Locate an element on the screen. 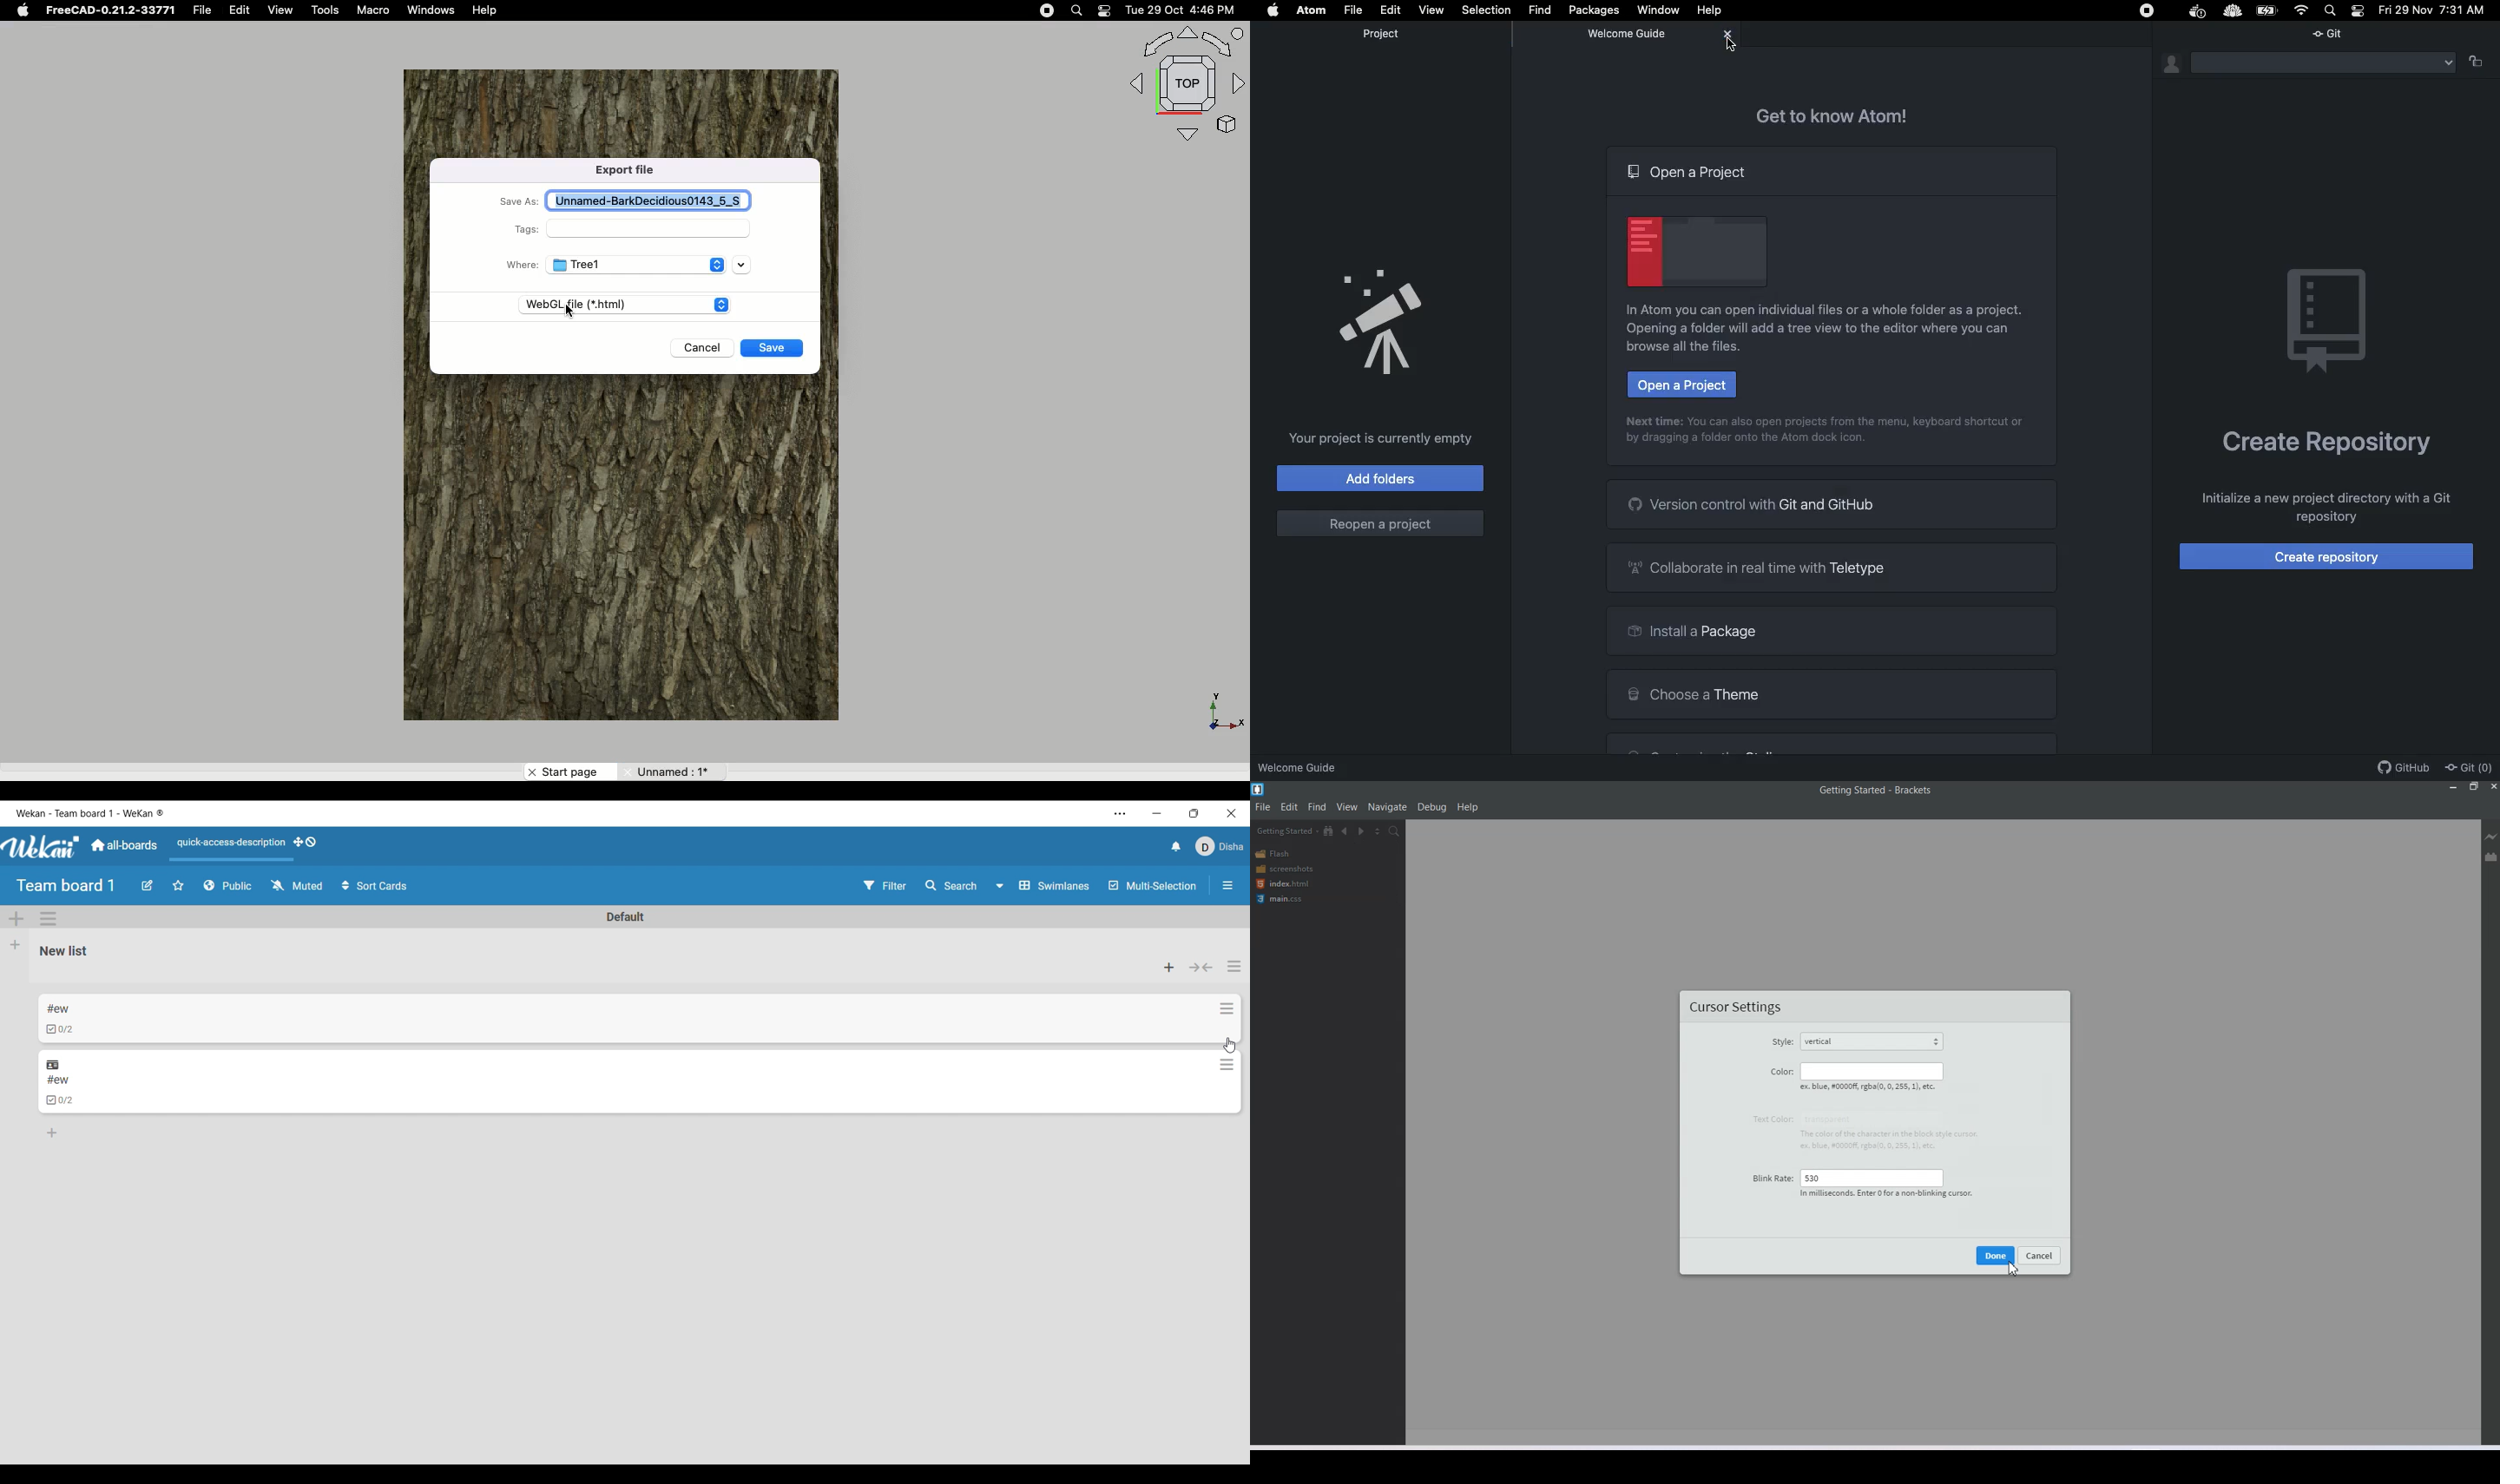  Axis is located at coordinates (1221, 707).